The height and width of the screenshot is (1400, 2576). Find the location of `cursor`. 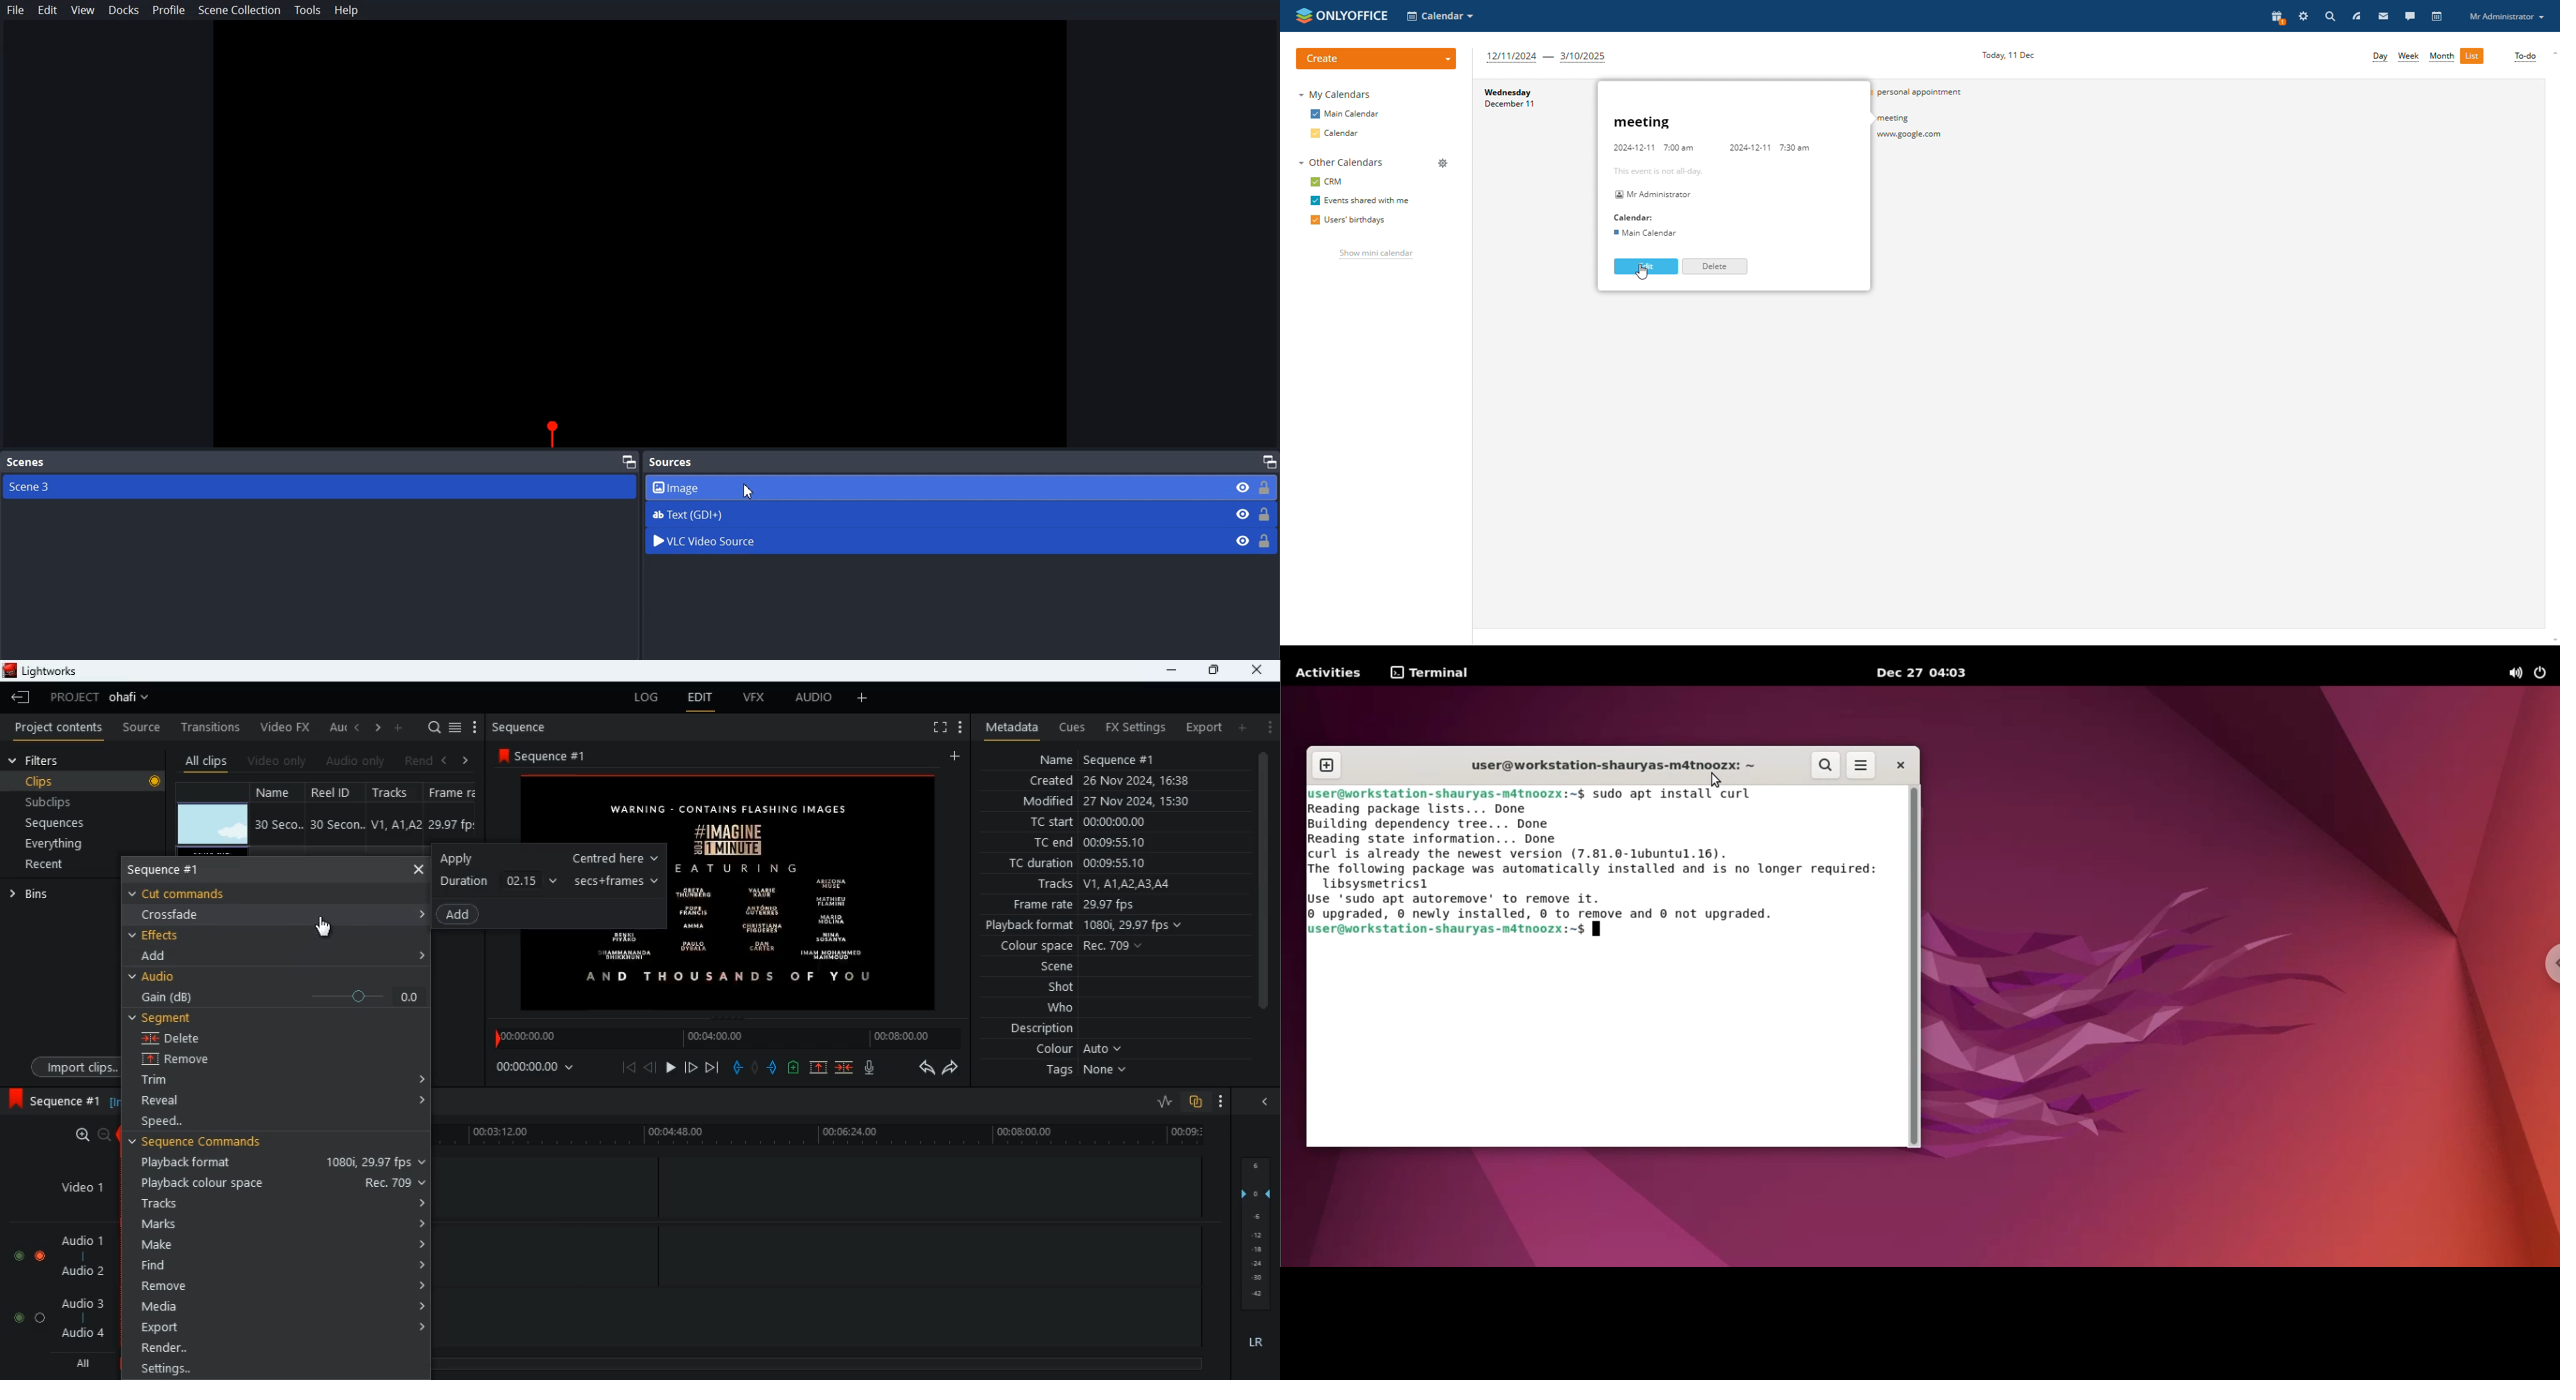

cursor is located at coordinates (1649, 273).